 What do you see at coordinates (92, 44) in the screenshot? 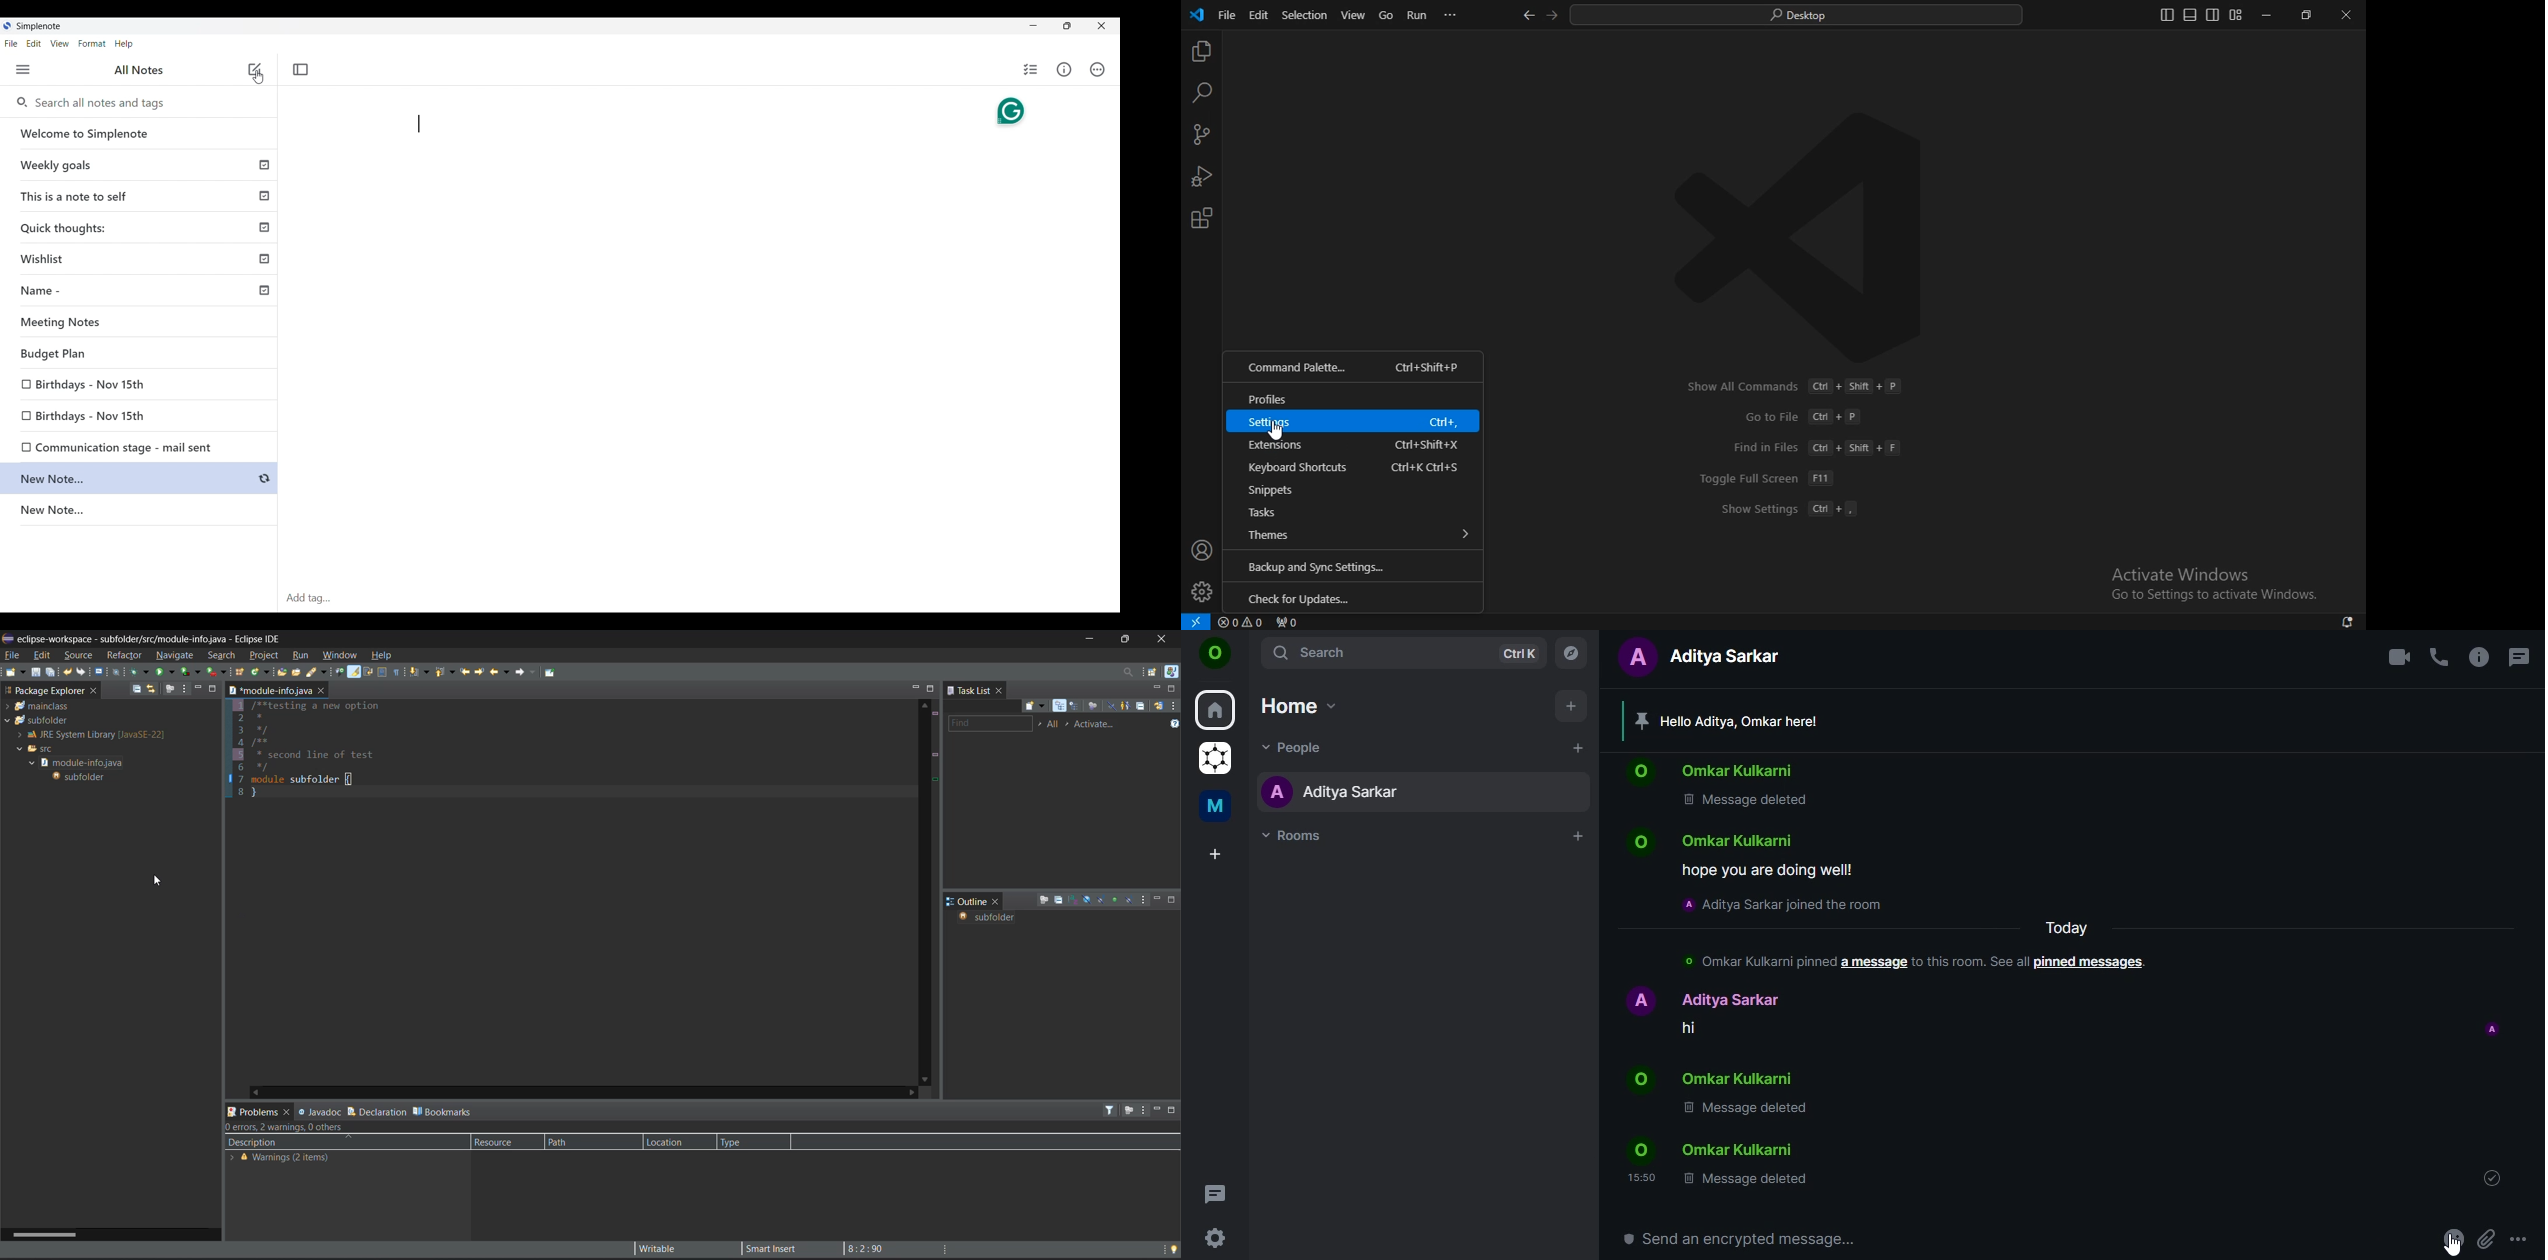
I see `Format ` at bounding box center [92, 44].